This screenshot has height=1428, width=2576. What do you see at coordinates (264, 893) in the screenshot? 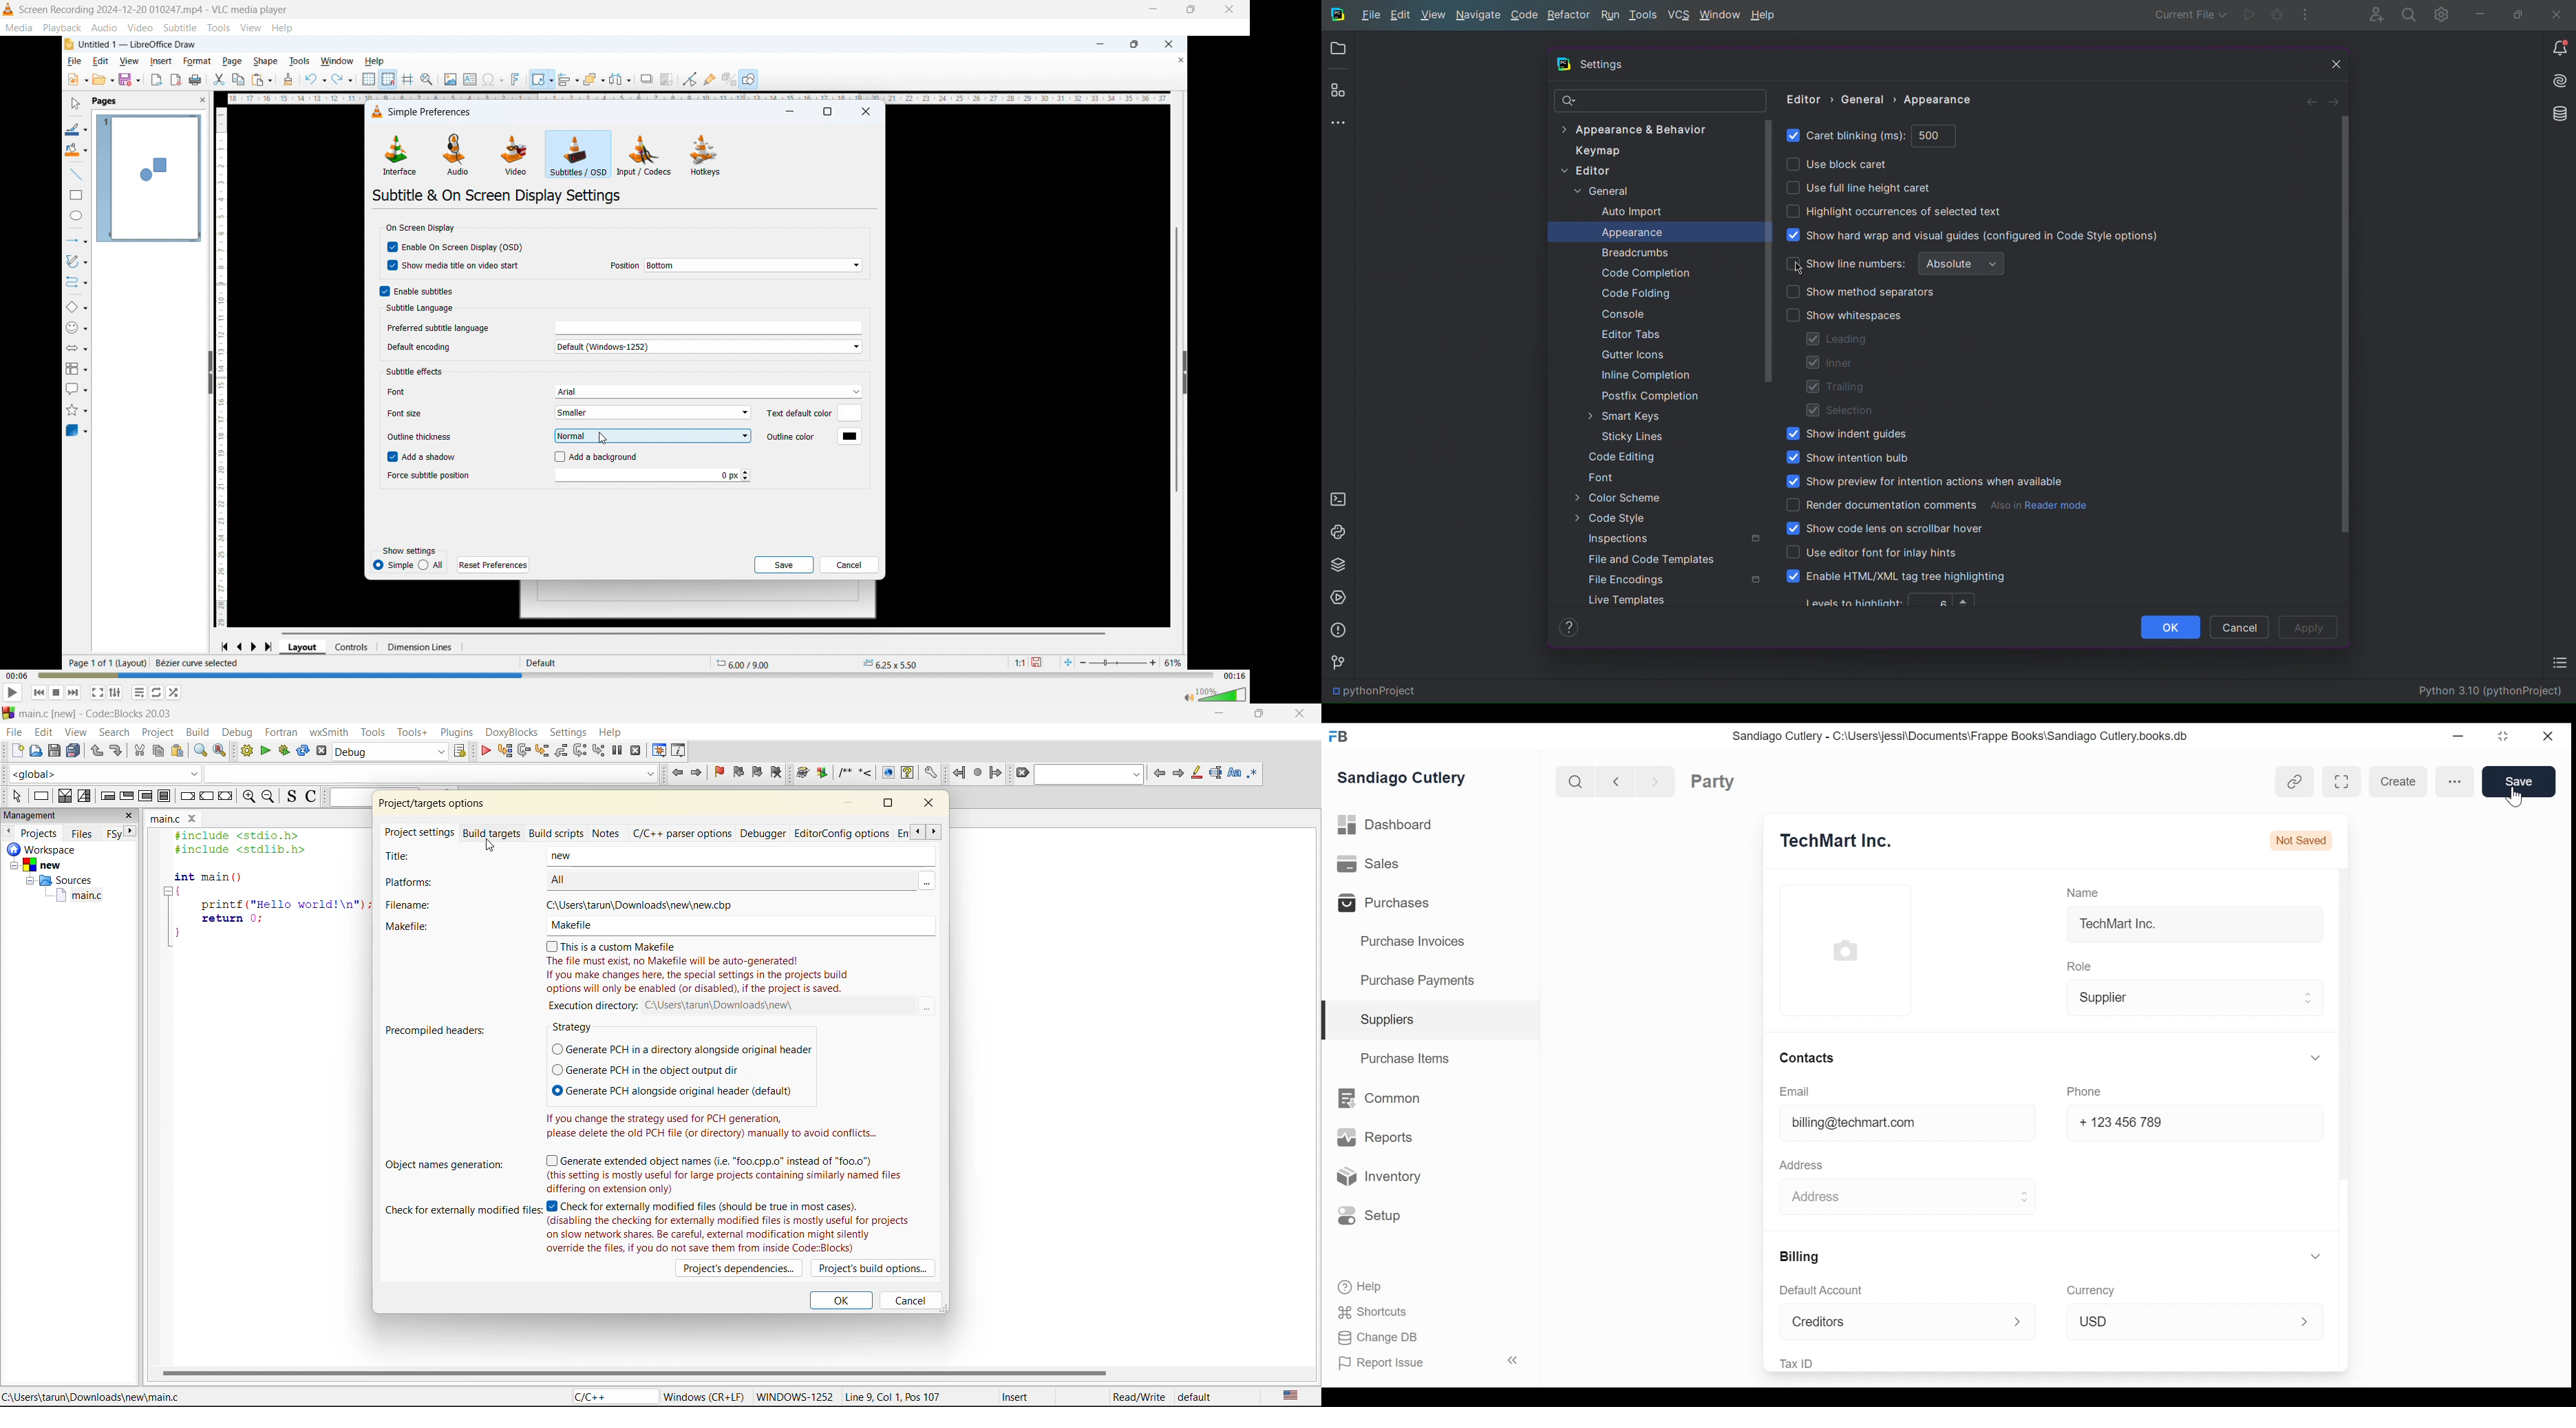
I see `#include <stdio.h>

#include <stdlib.h>

int main ()

{
printf ("Hello world!\n");
return 0;

}` at bounding box center [264, 893].